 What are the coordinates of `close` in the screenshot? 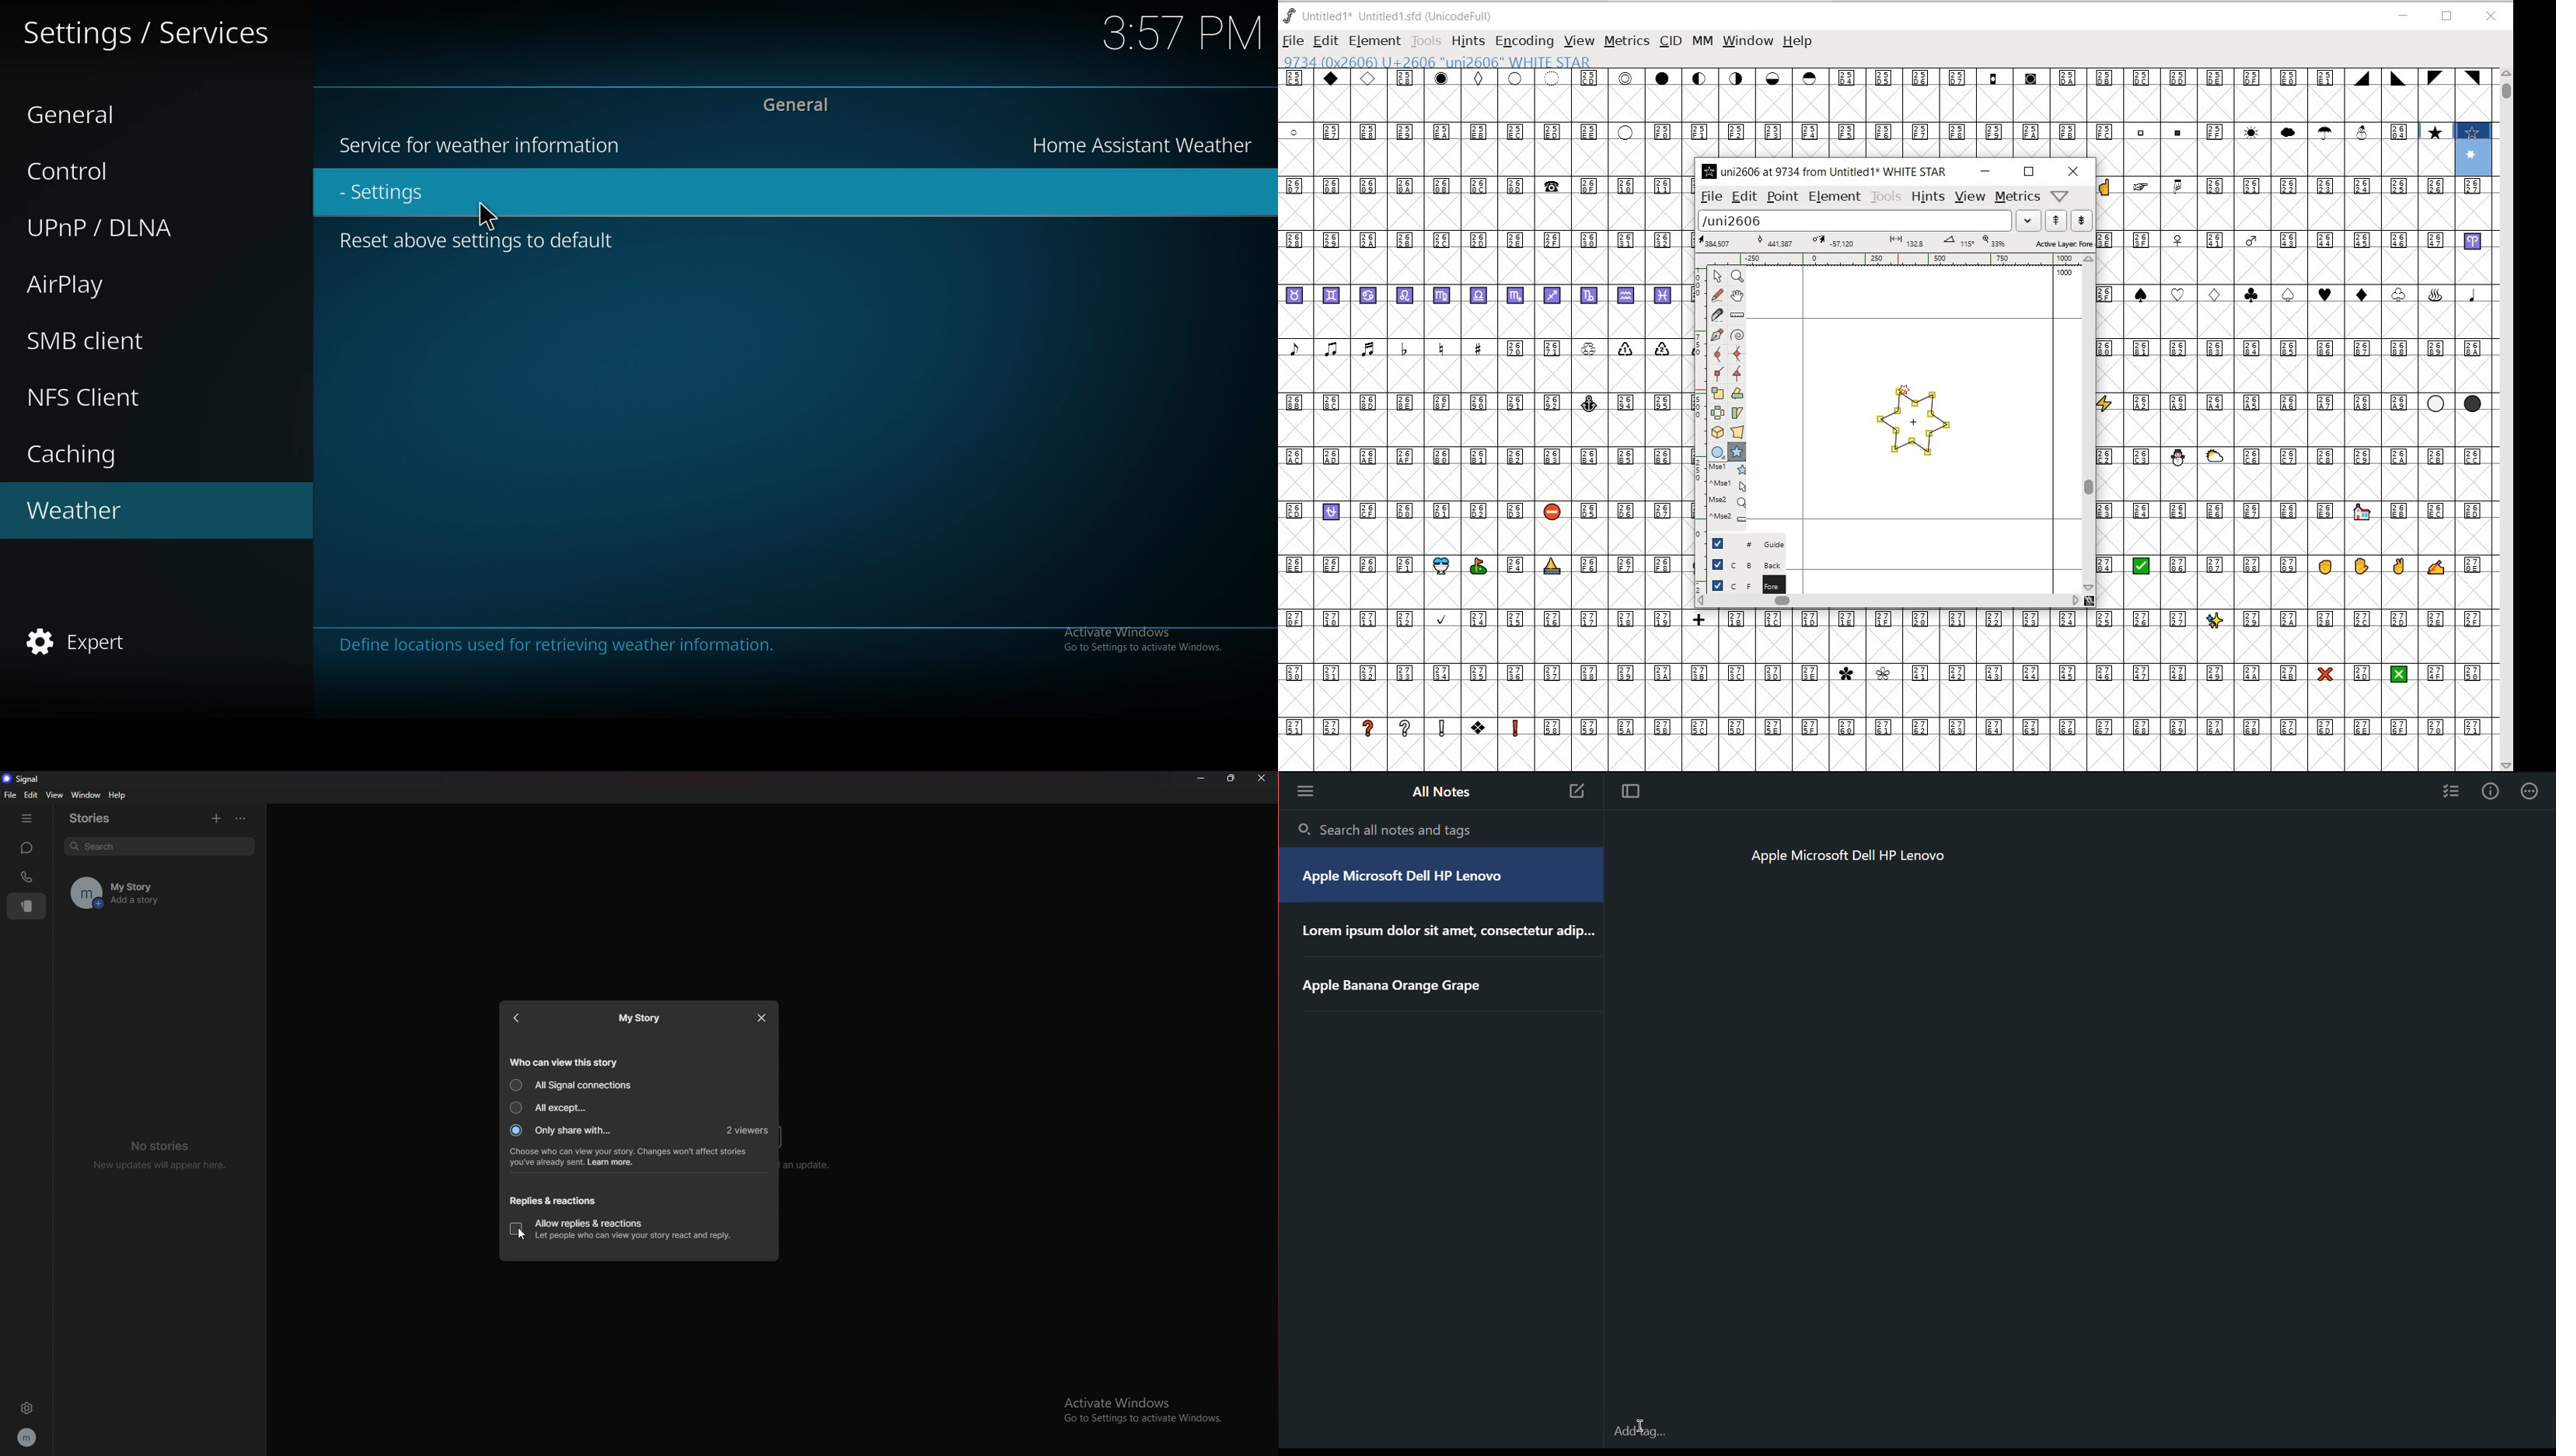 It's located at (1263, 778).